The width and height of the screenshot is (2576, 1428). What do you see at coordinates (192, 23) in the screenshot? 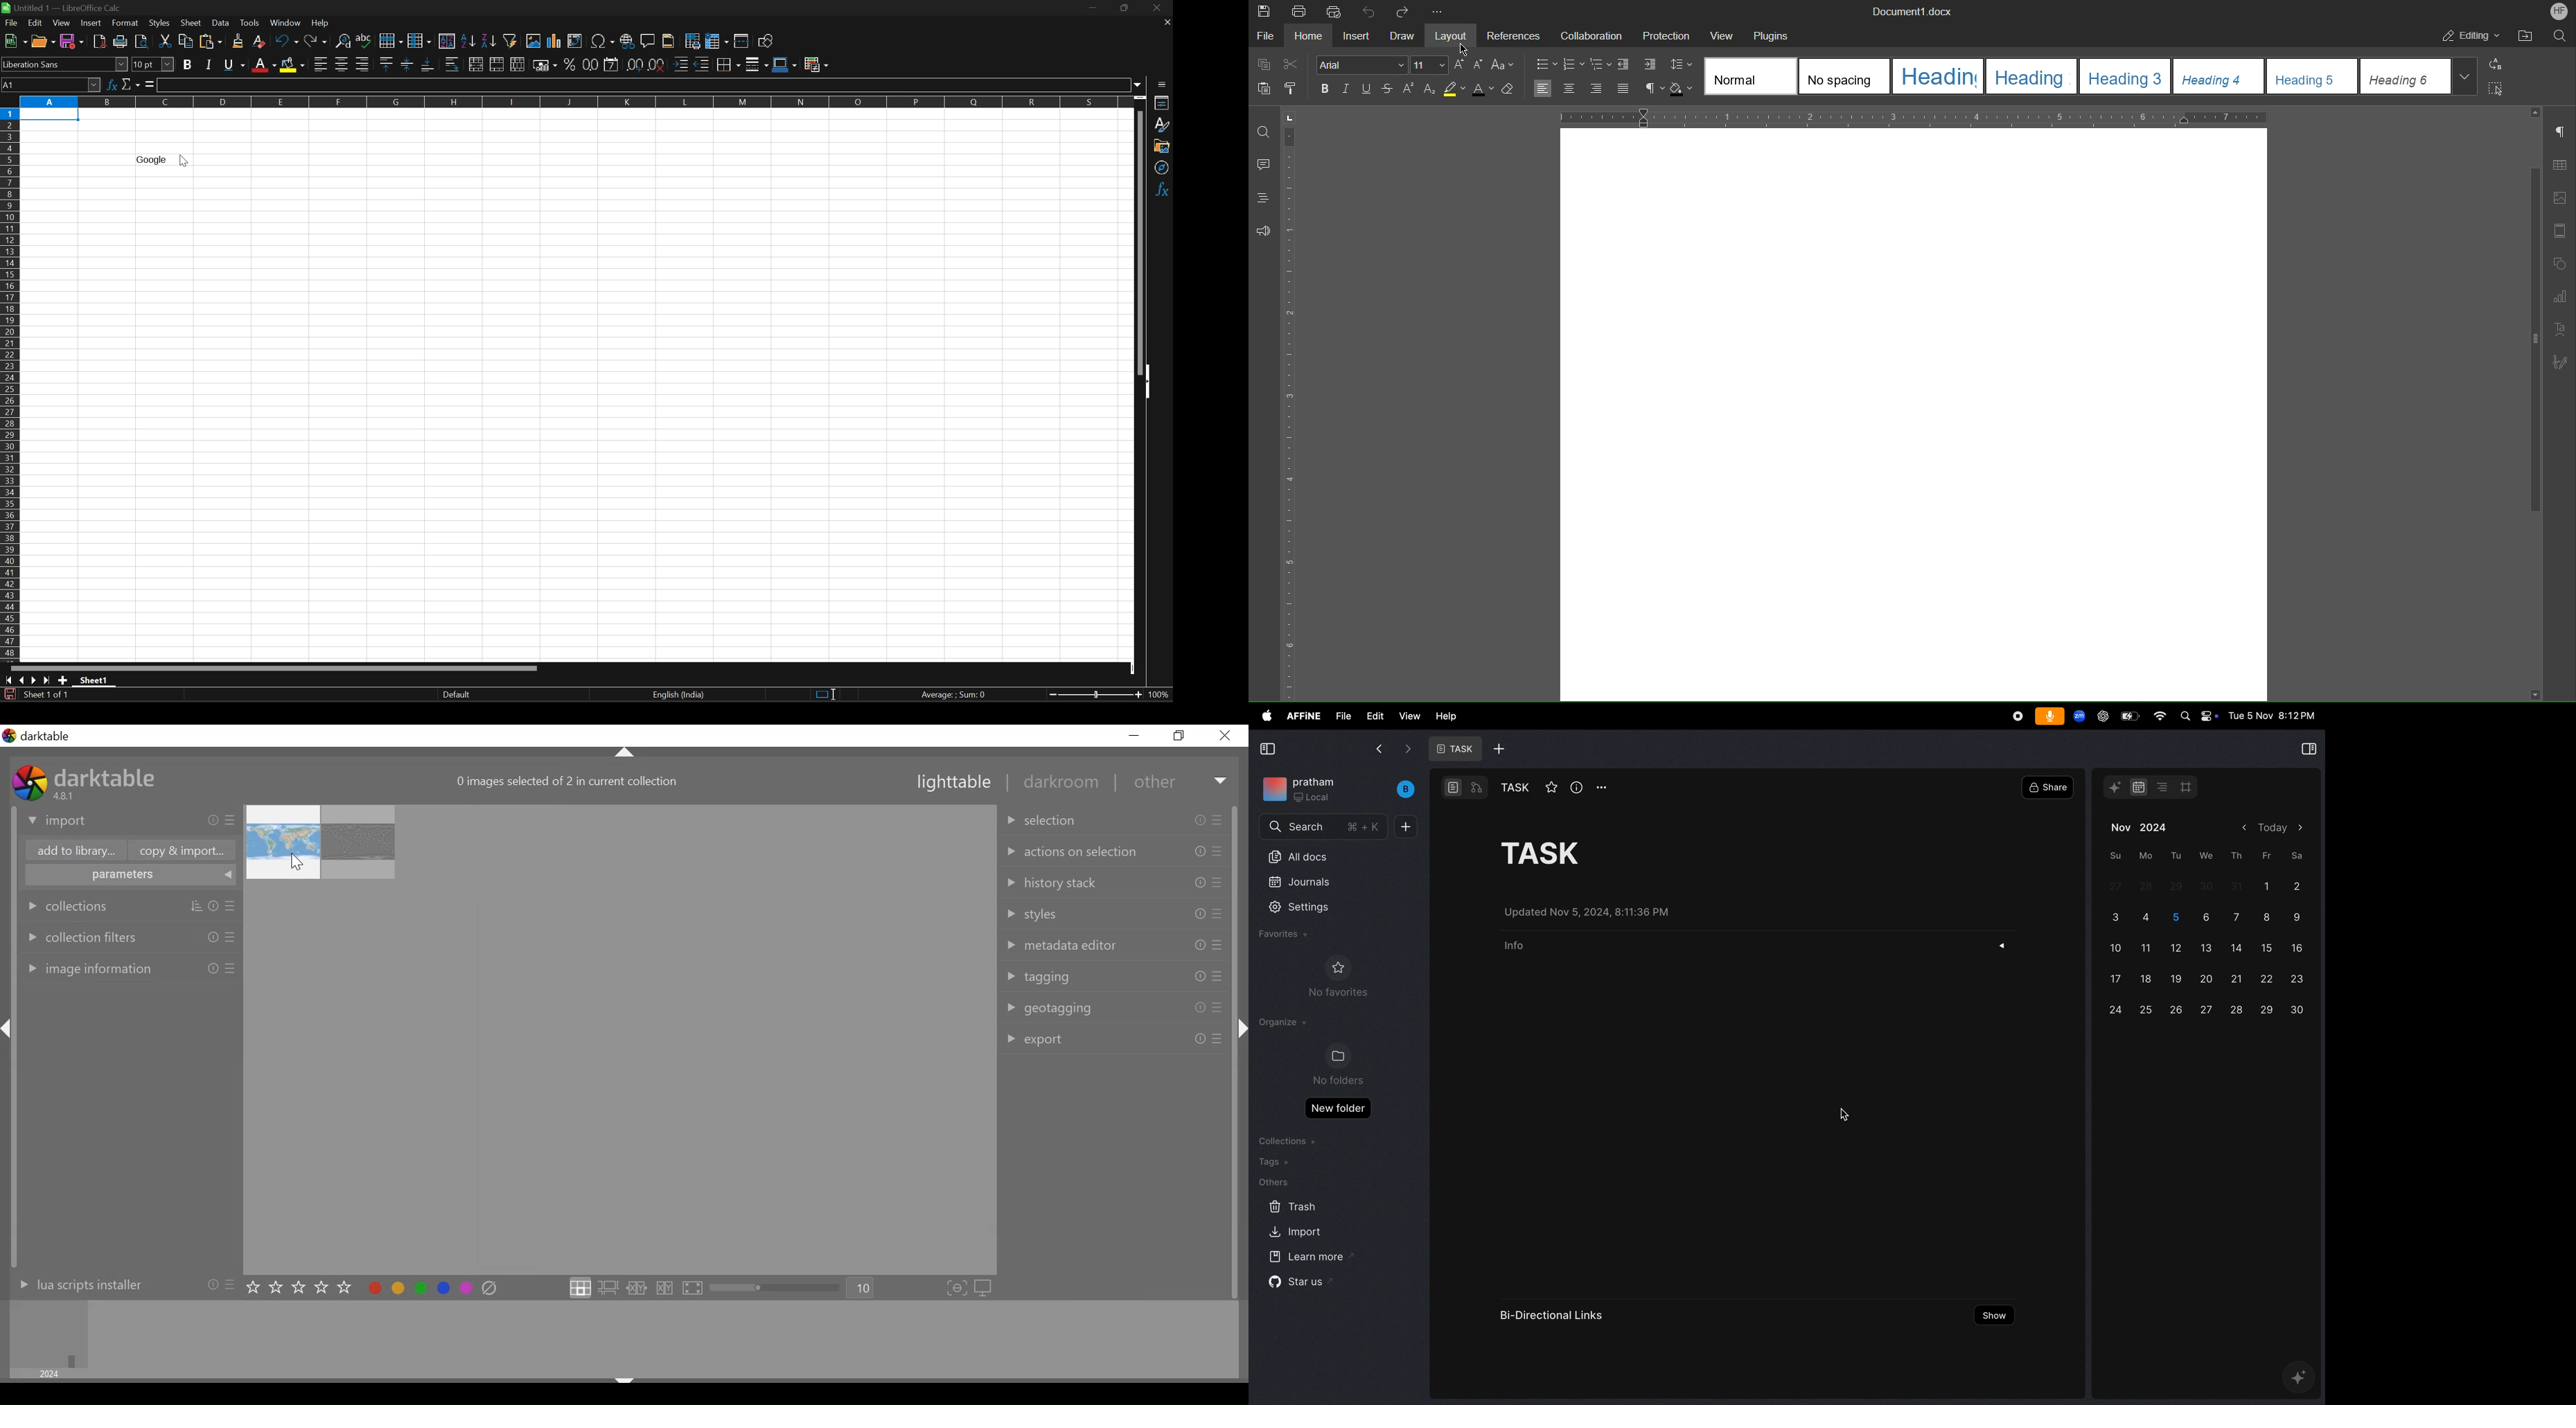
I see `Sheet` at bounding box center [192, 23].